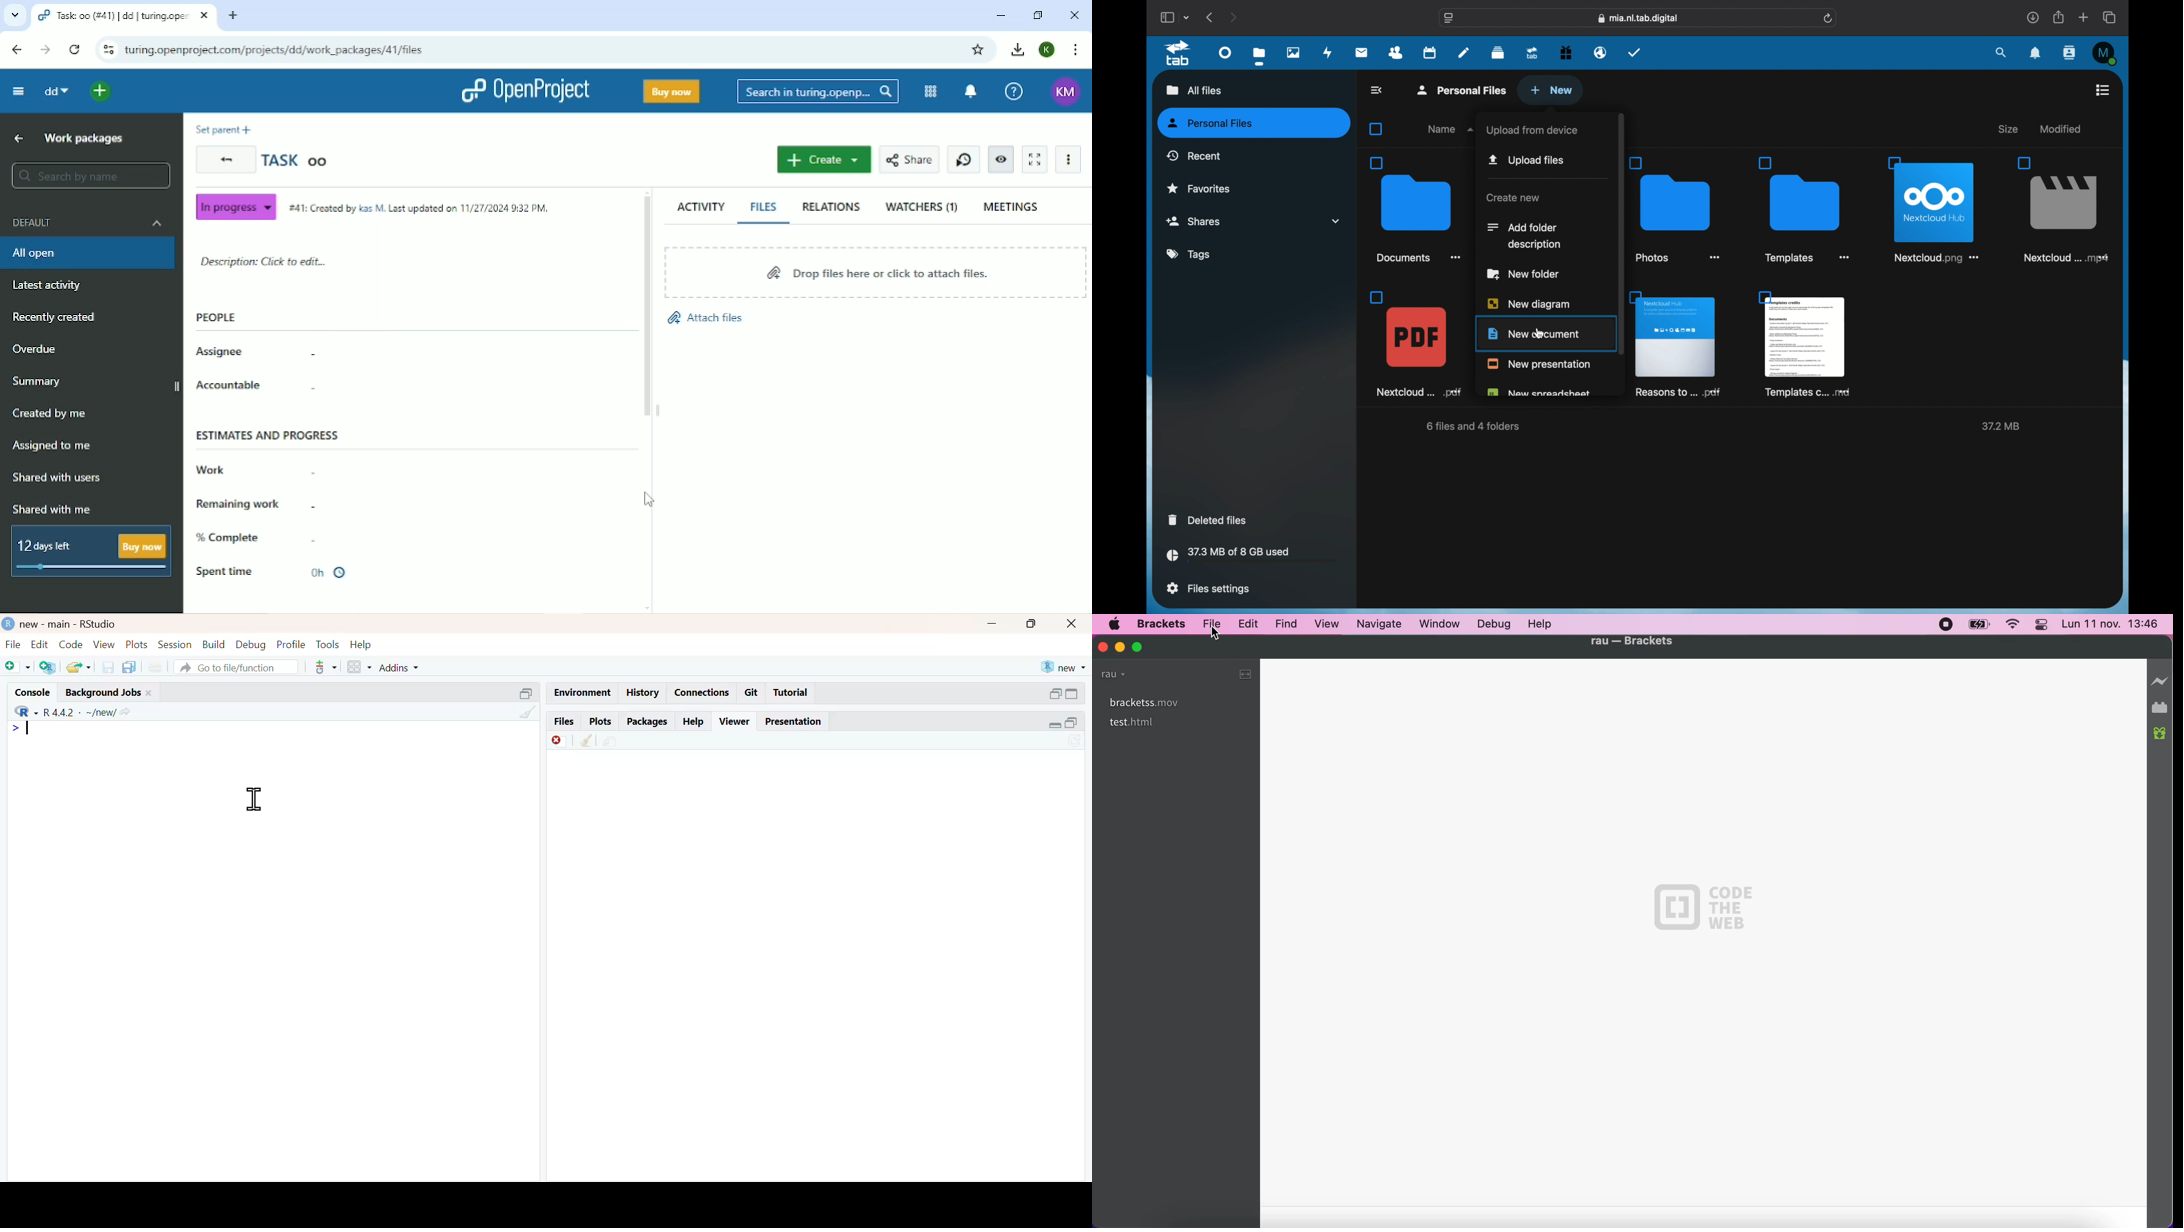 The image size is (2184, 1232). I want to click on new, so click(1552, 90).